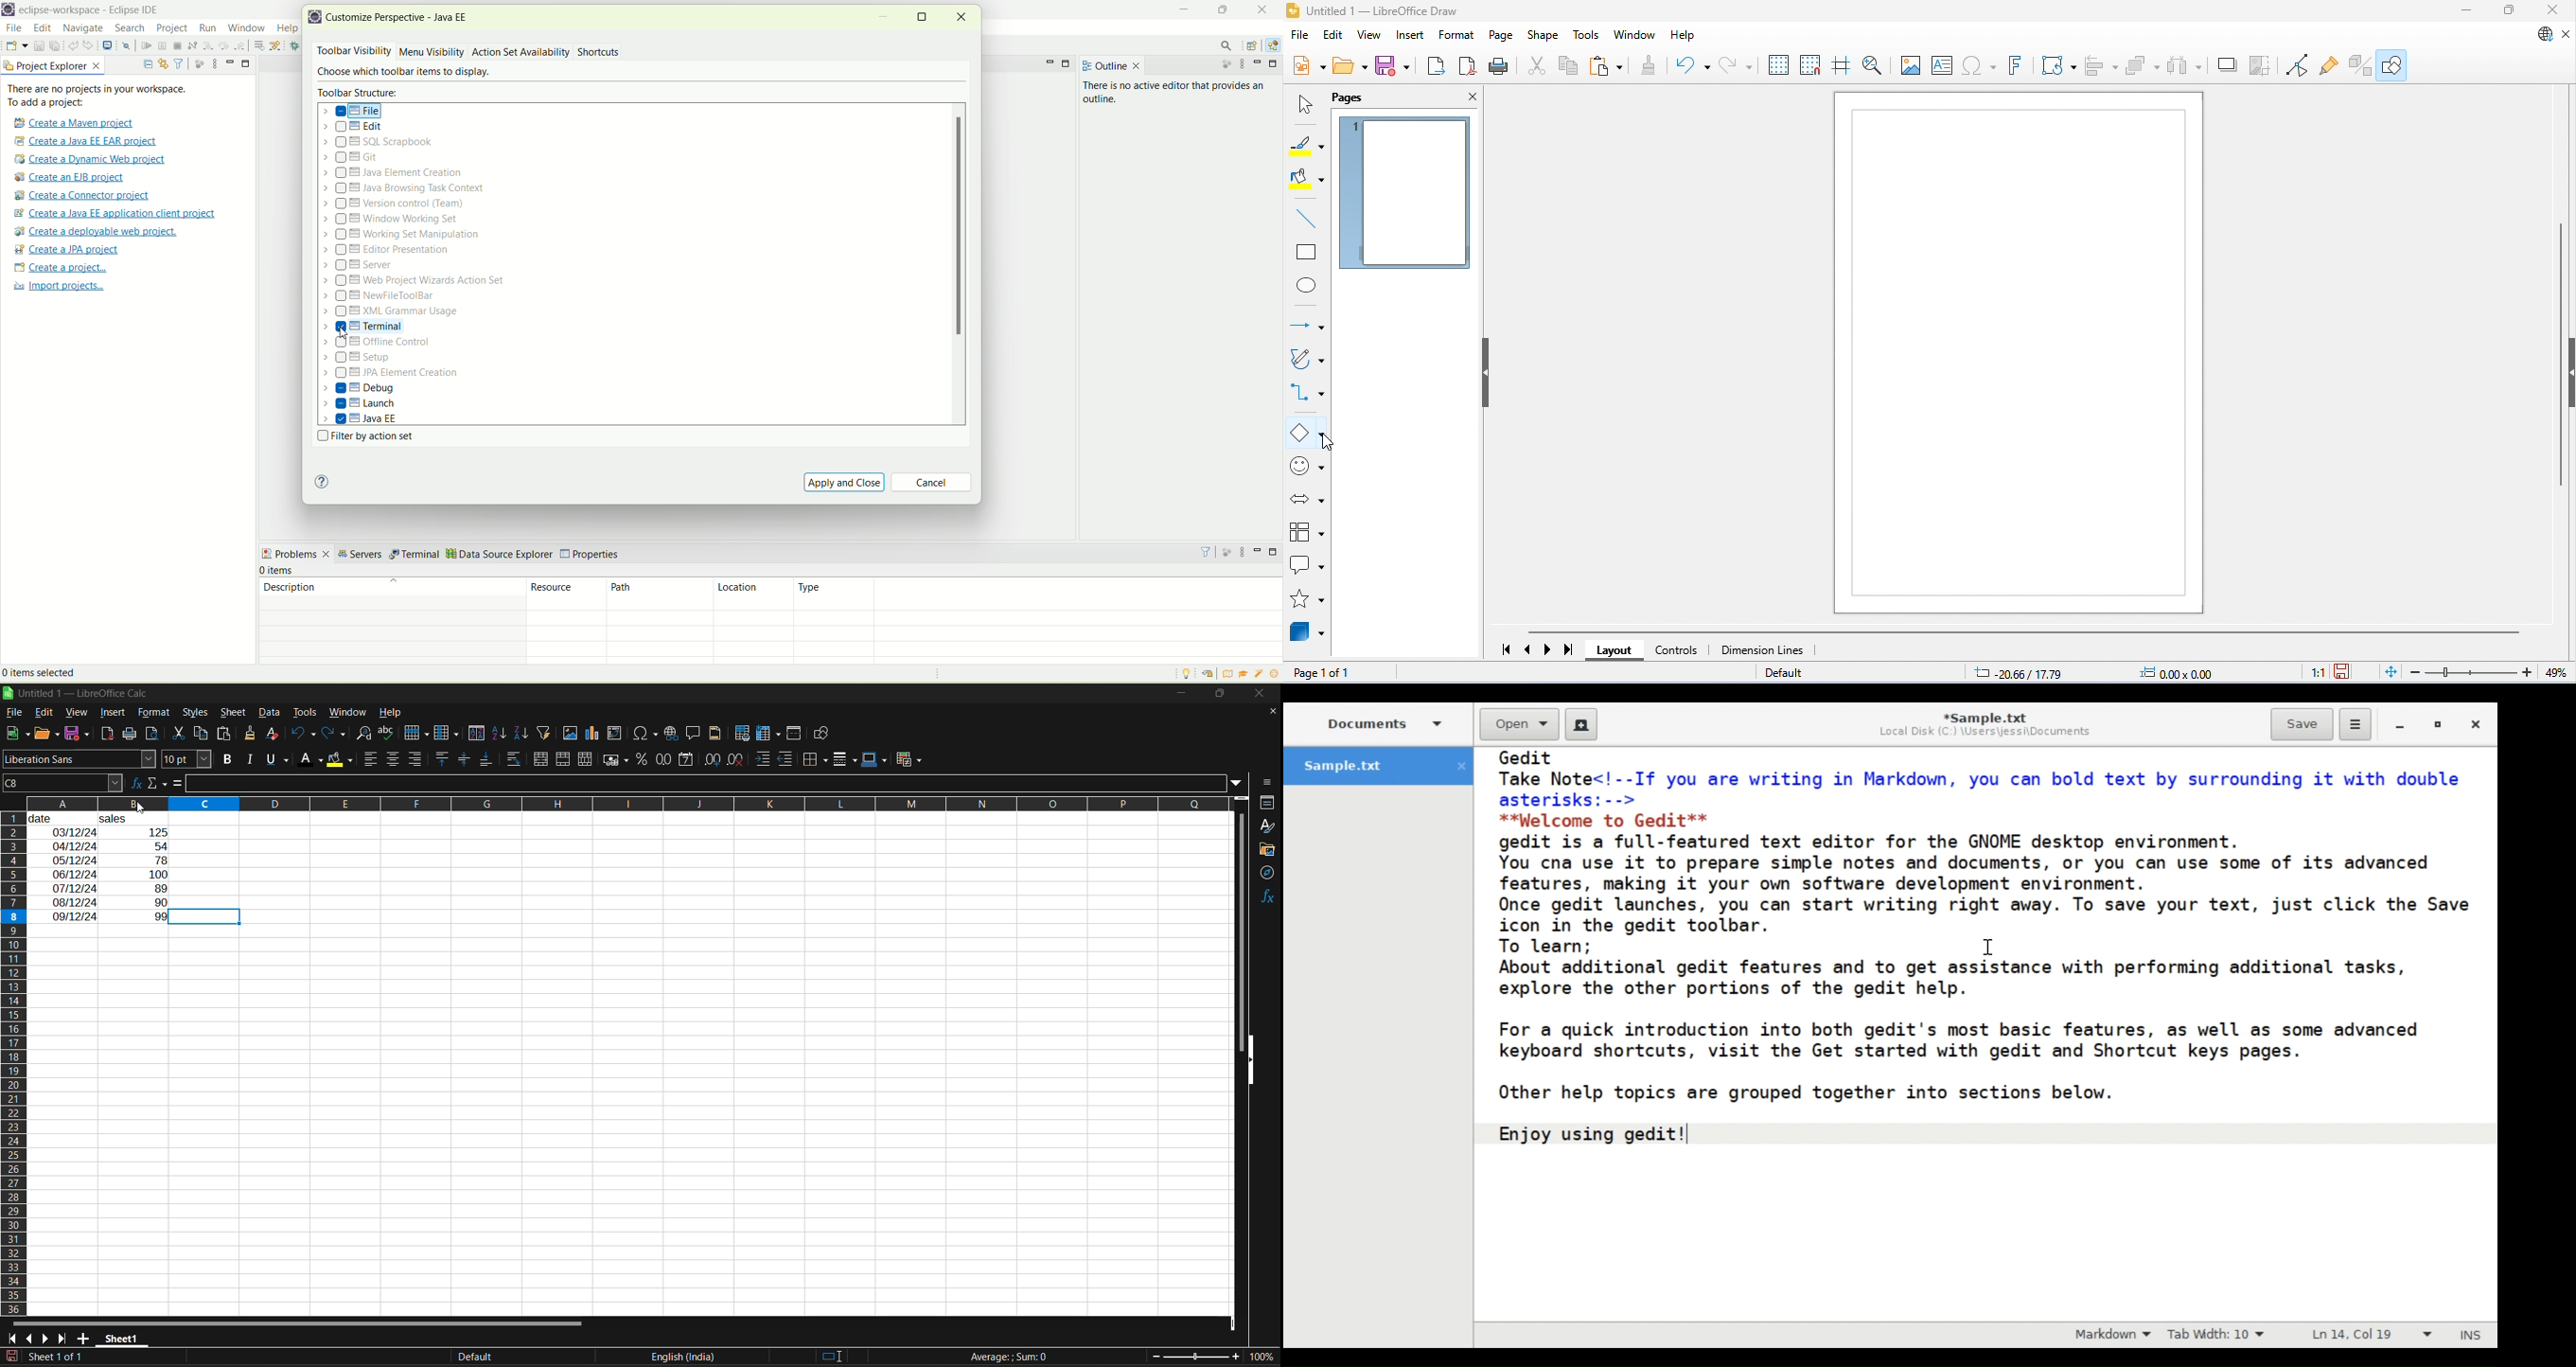 The width and height of the screenshot is (2576, 1372). What do you see at coordinates (711, 760) in the screenshot?
I see `add decimal place` at bounding box center [711, 760].